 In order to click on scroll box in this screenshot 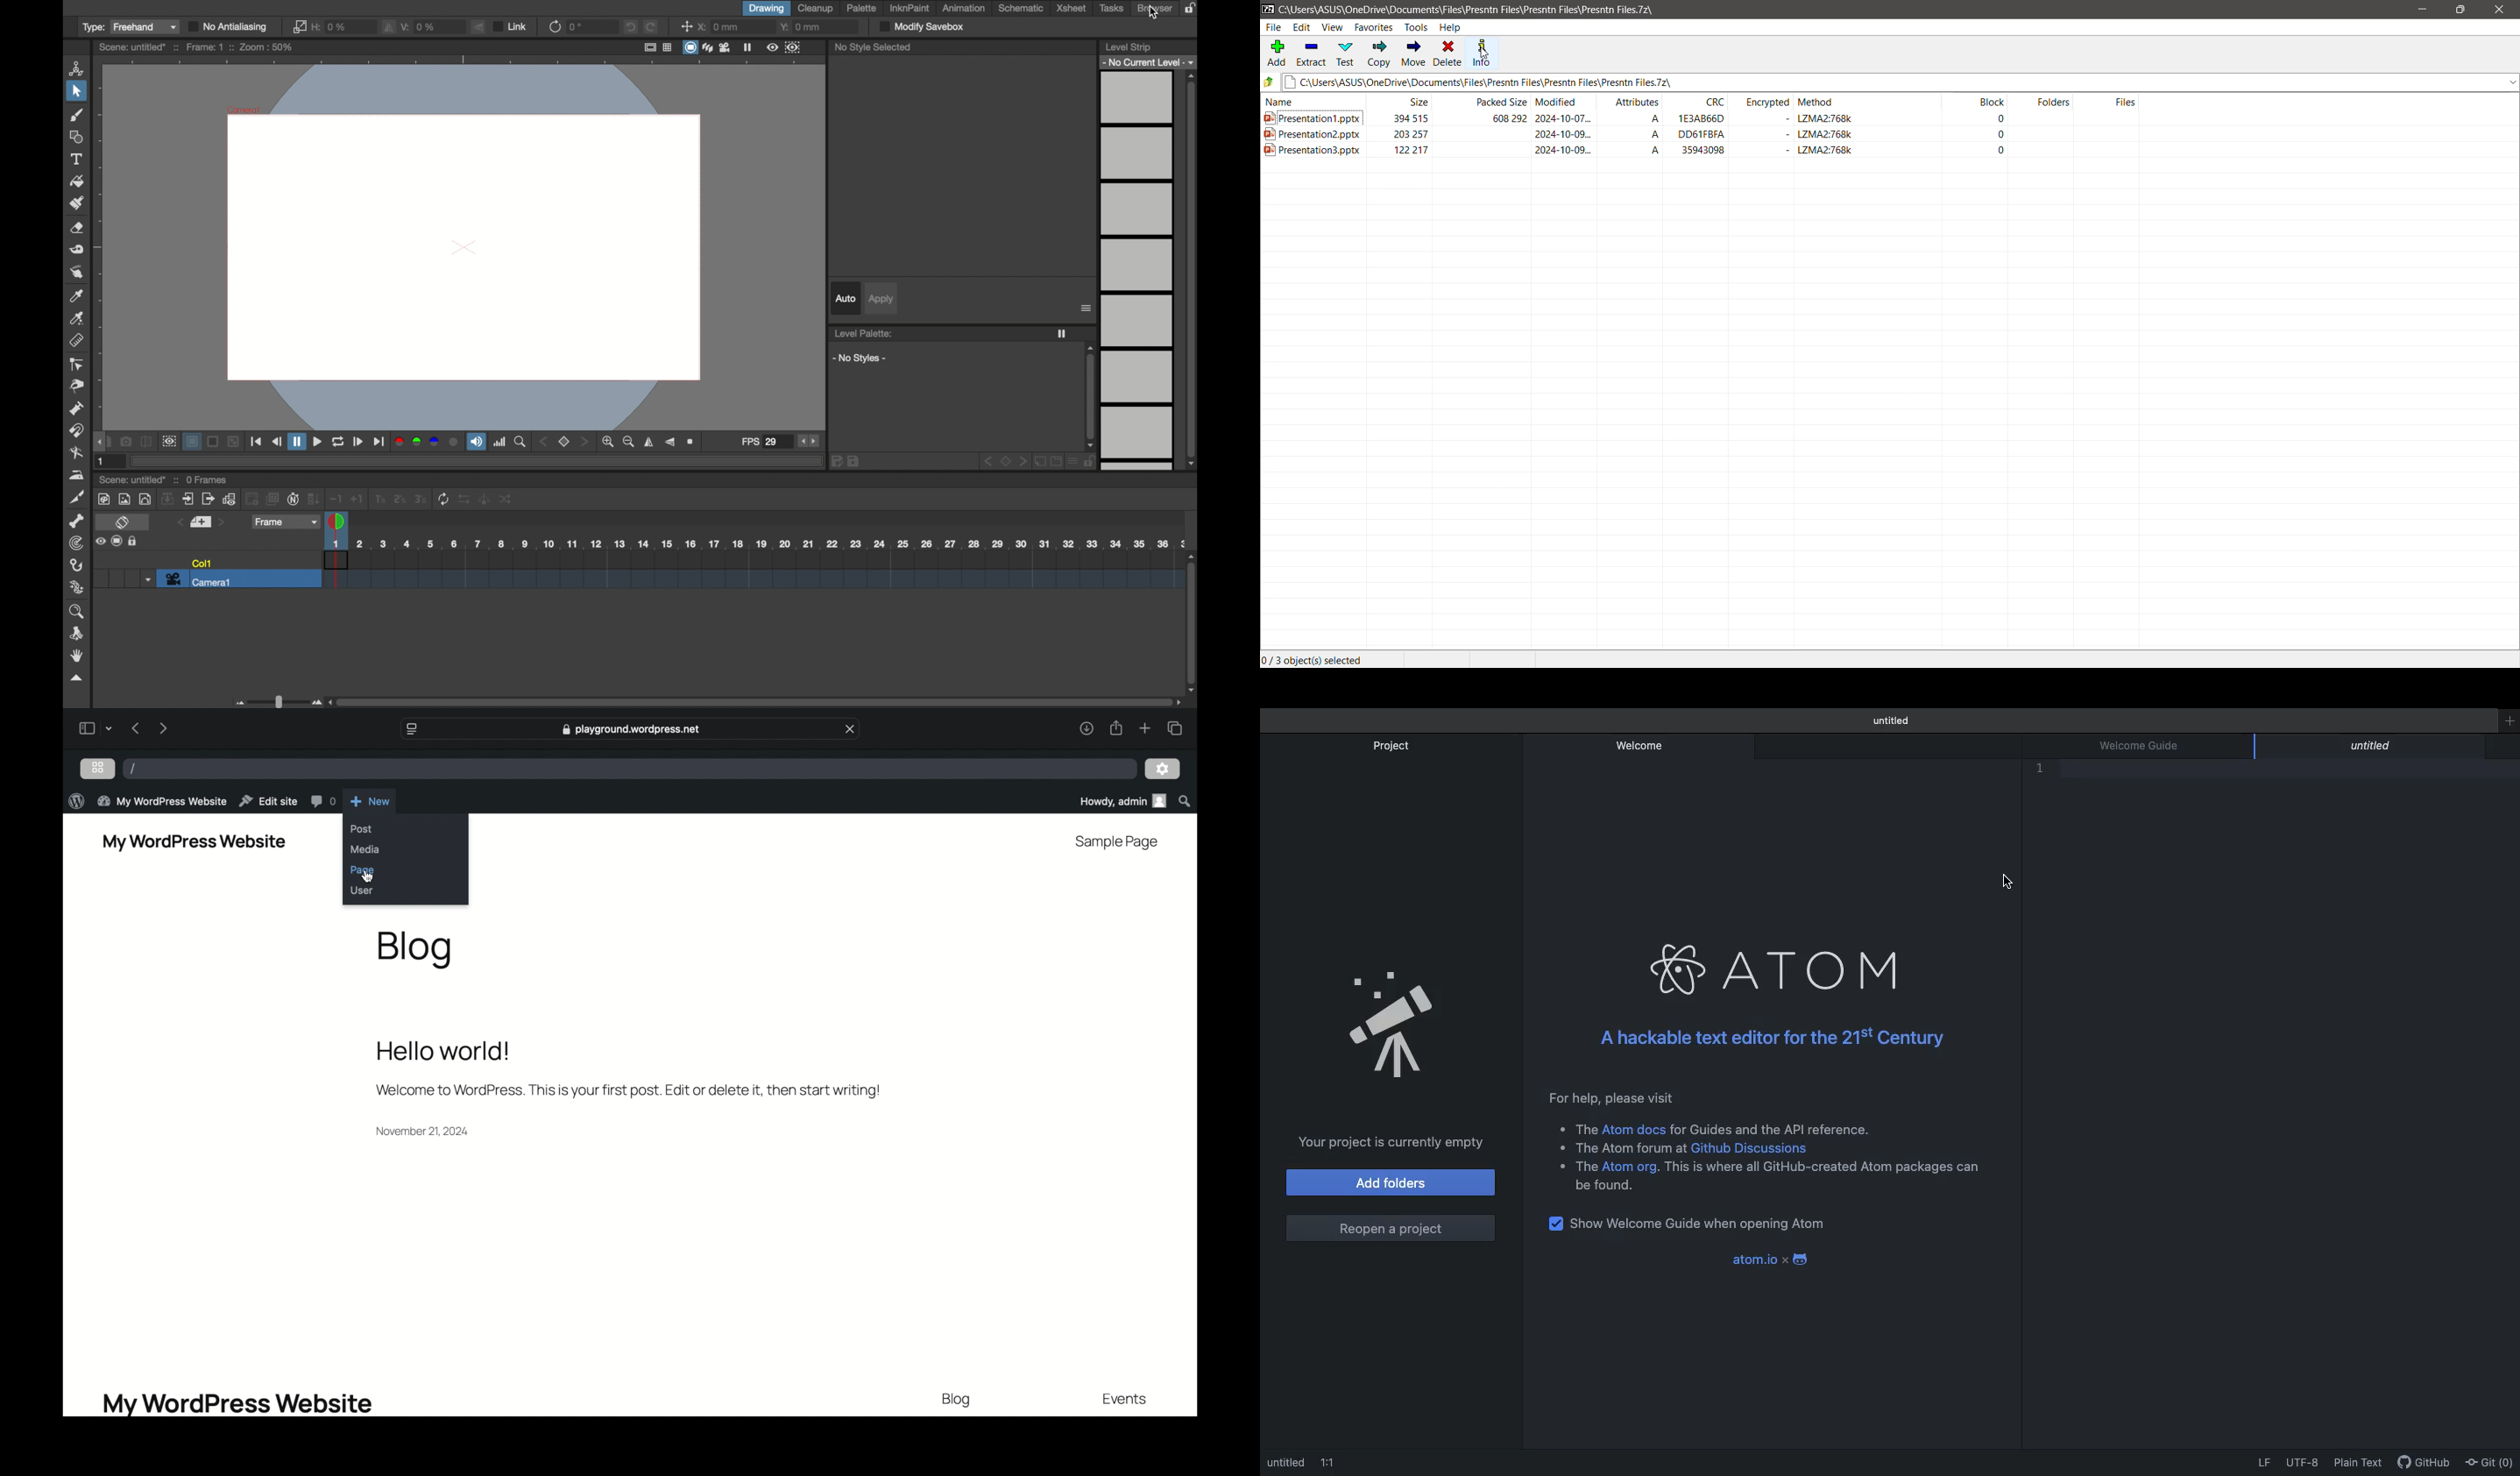, I will do `click(1192, 624)`.